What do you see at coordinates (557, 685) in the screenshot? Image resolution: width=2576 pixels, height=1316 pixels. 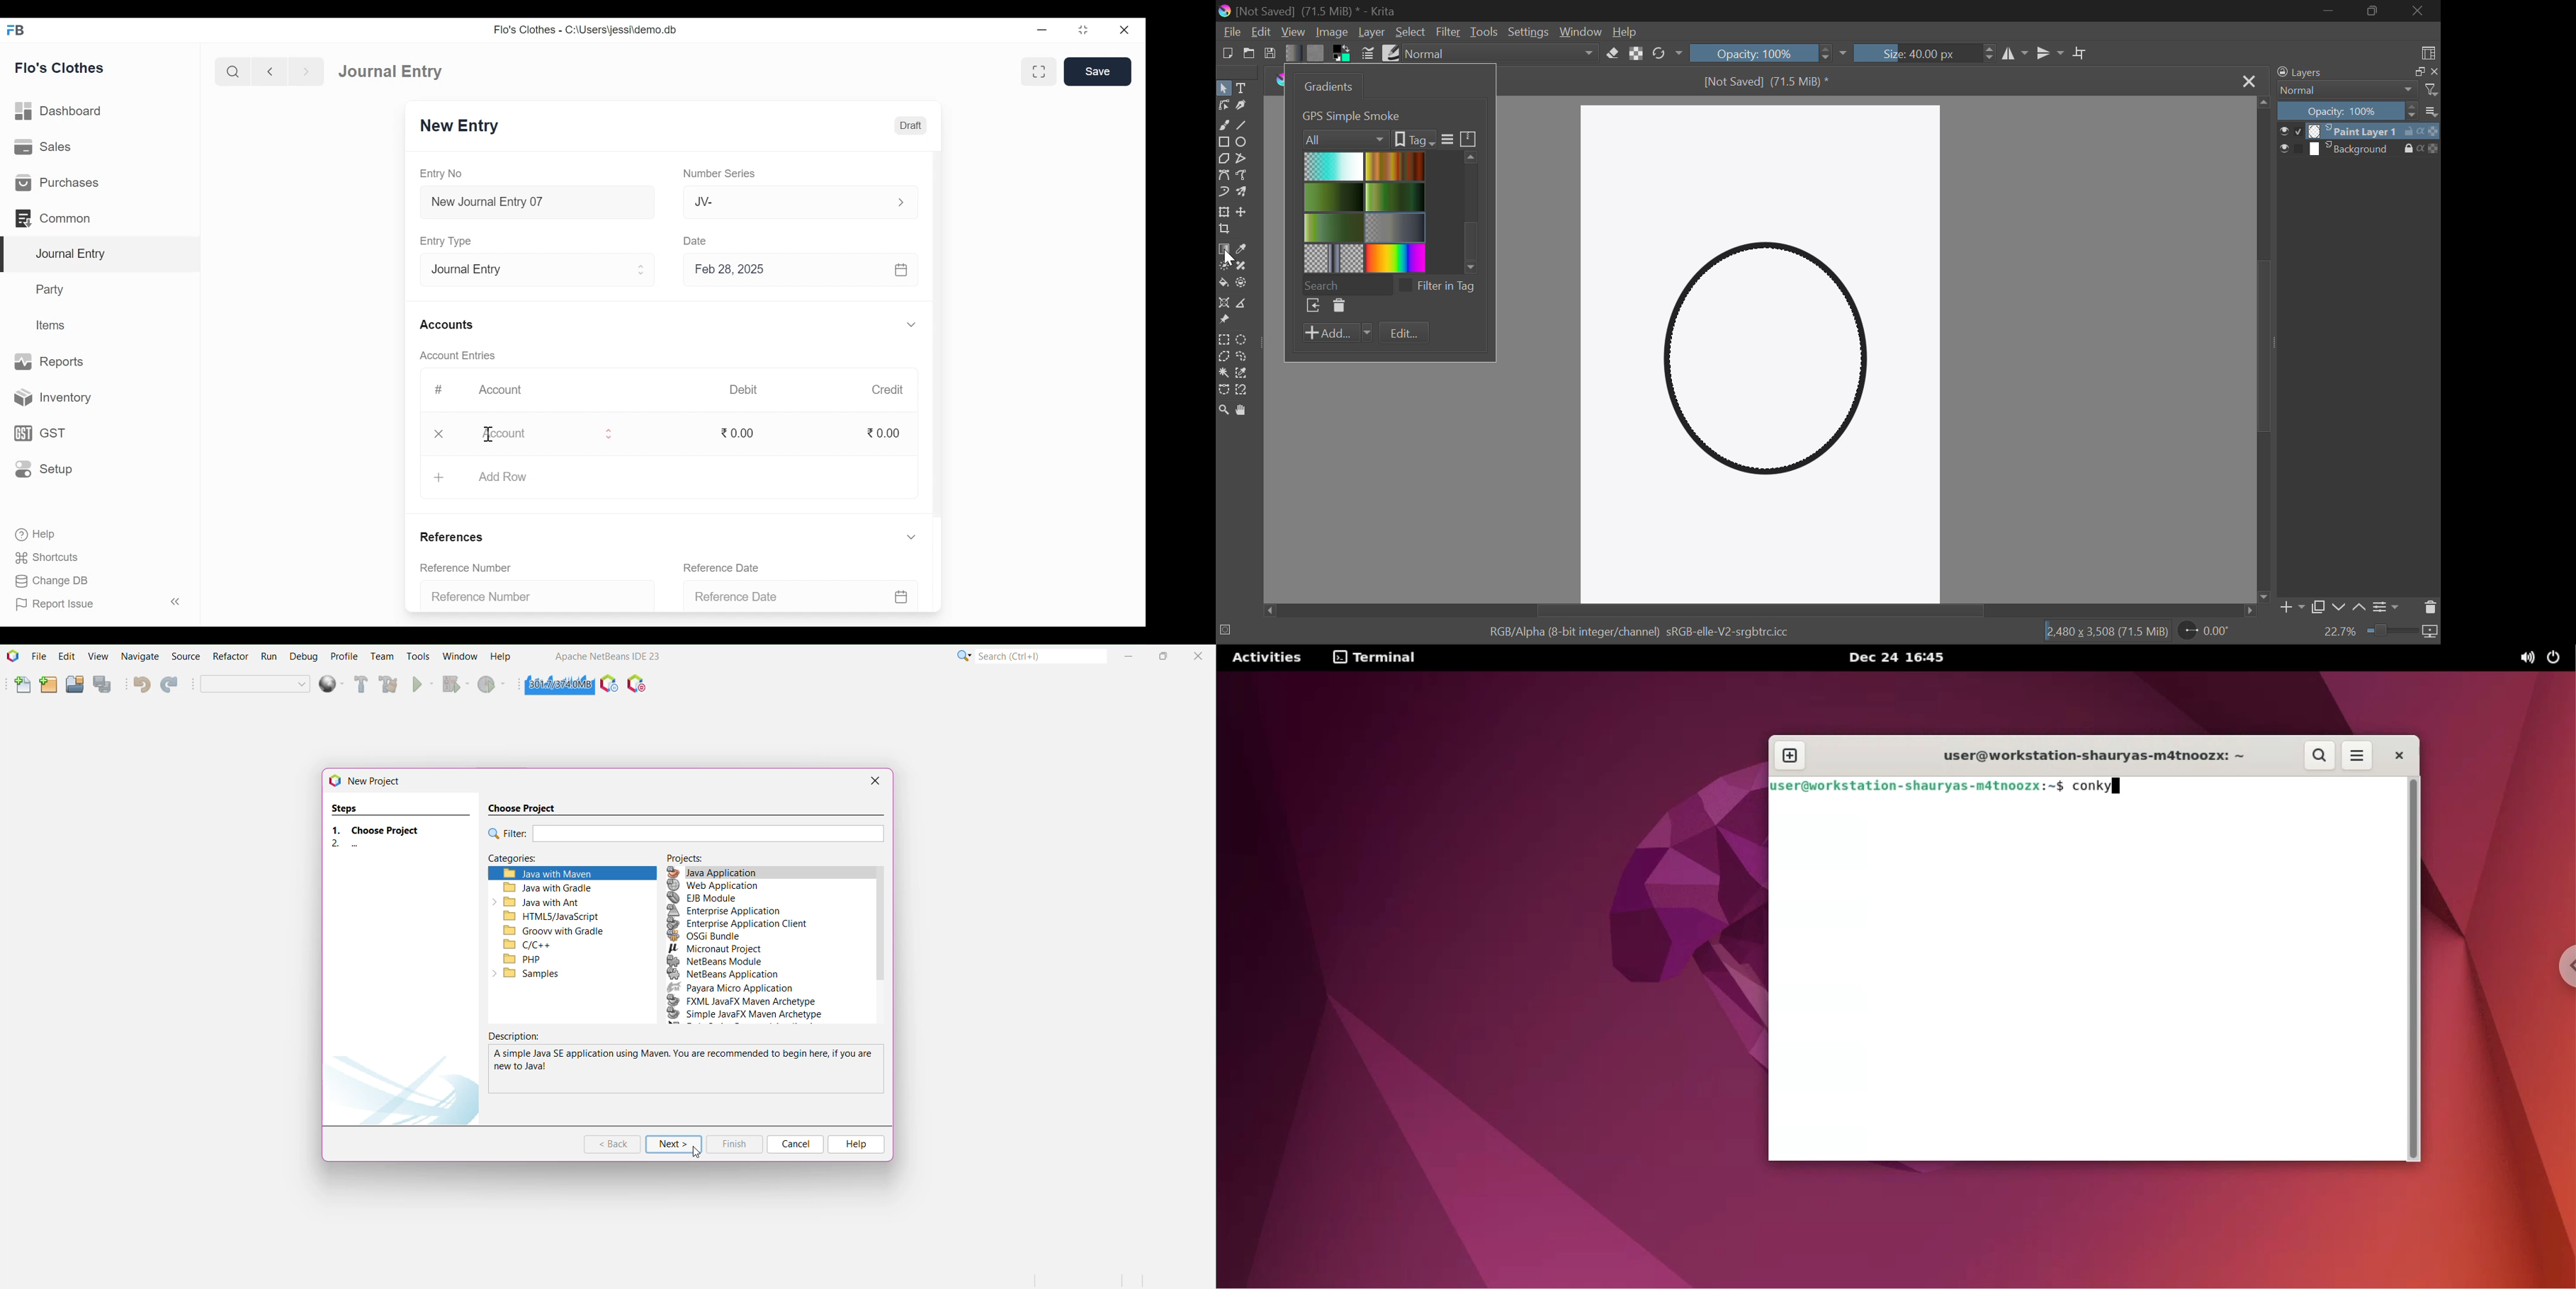 I see `Click to force garbage collection` at bounding box center [557, 685].